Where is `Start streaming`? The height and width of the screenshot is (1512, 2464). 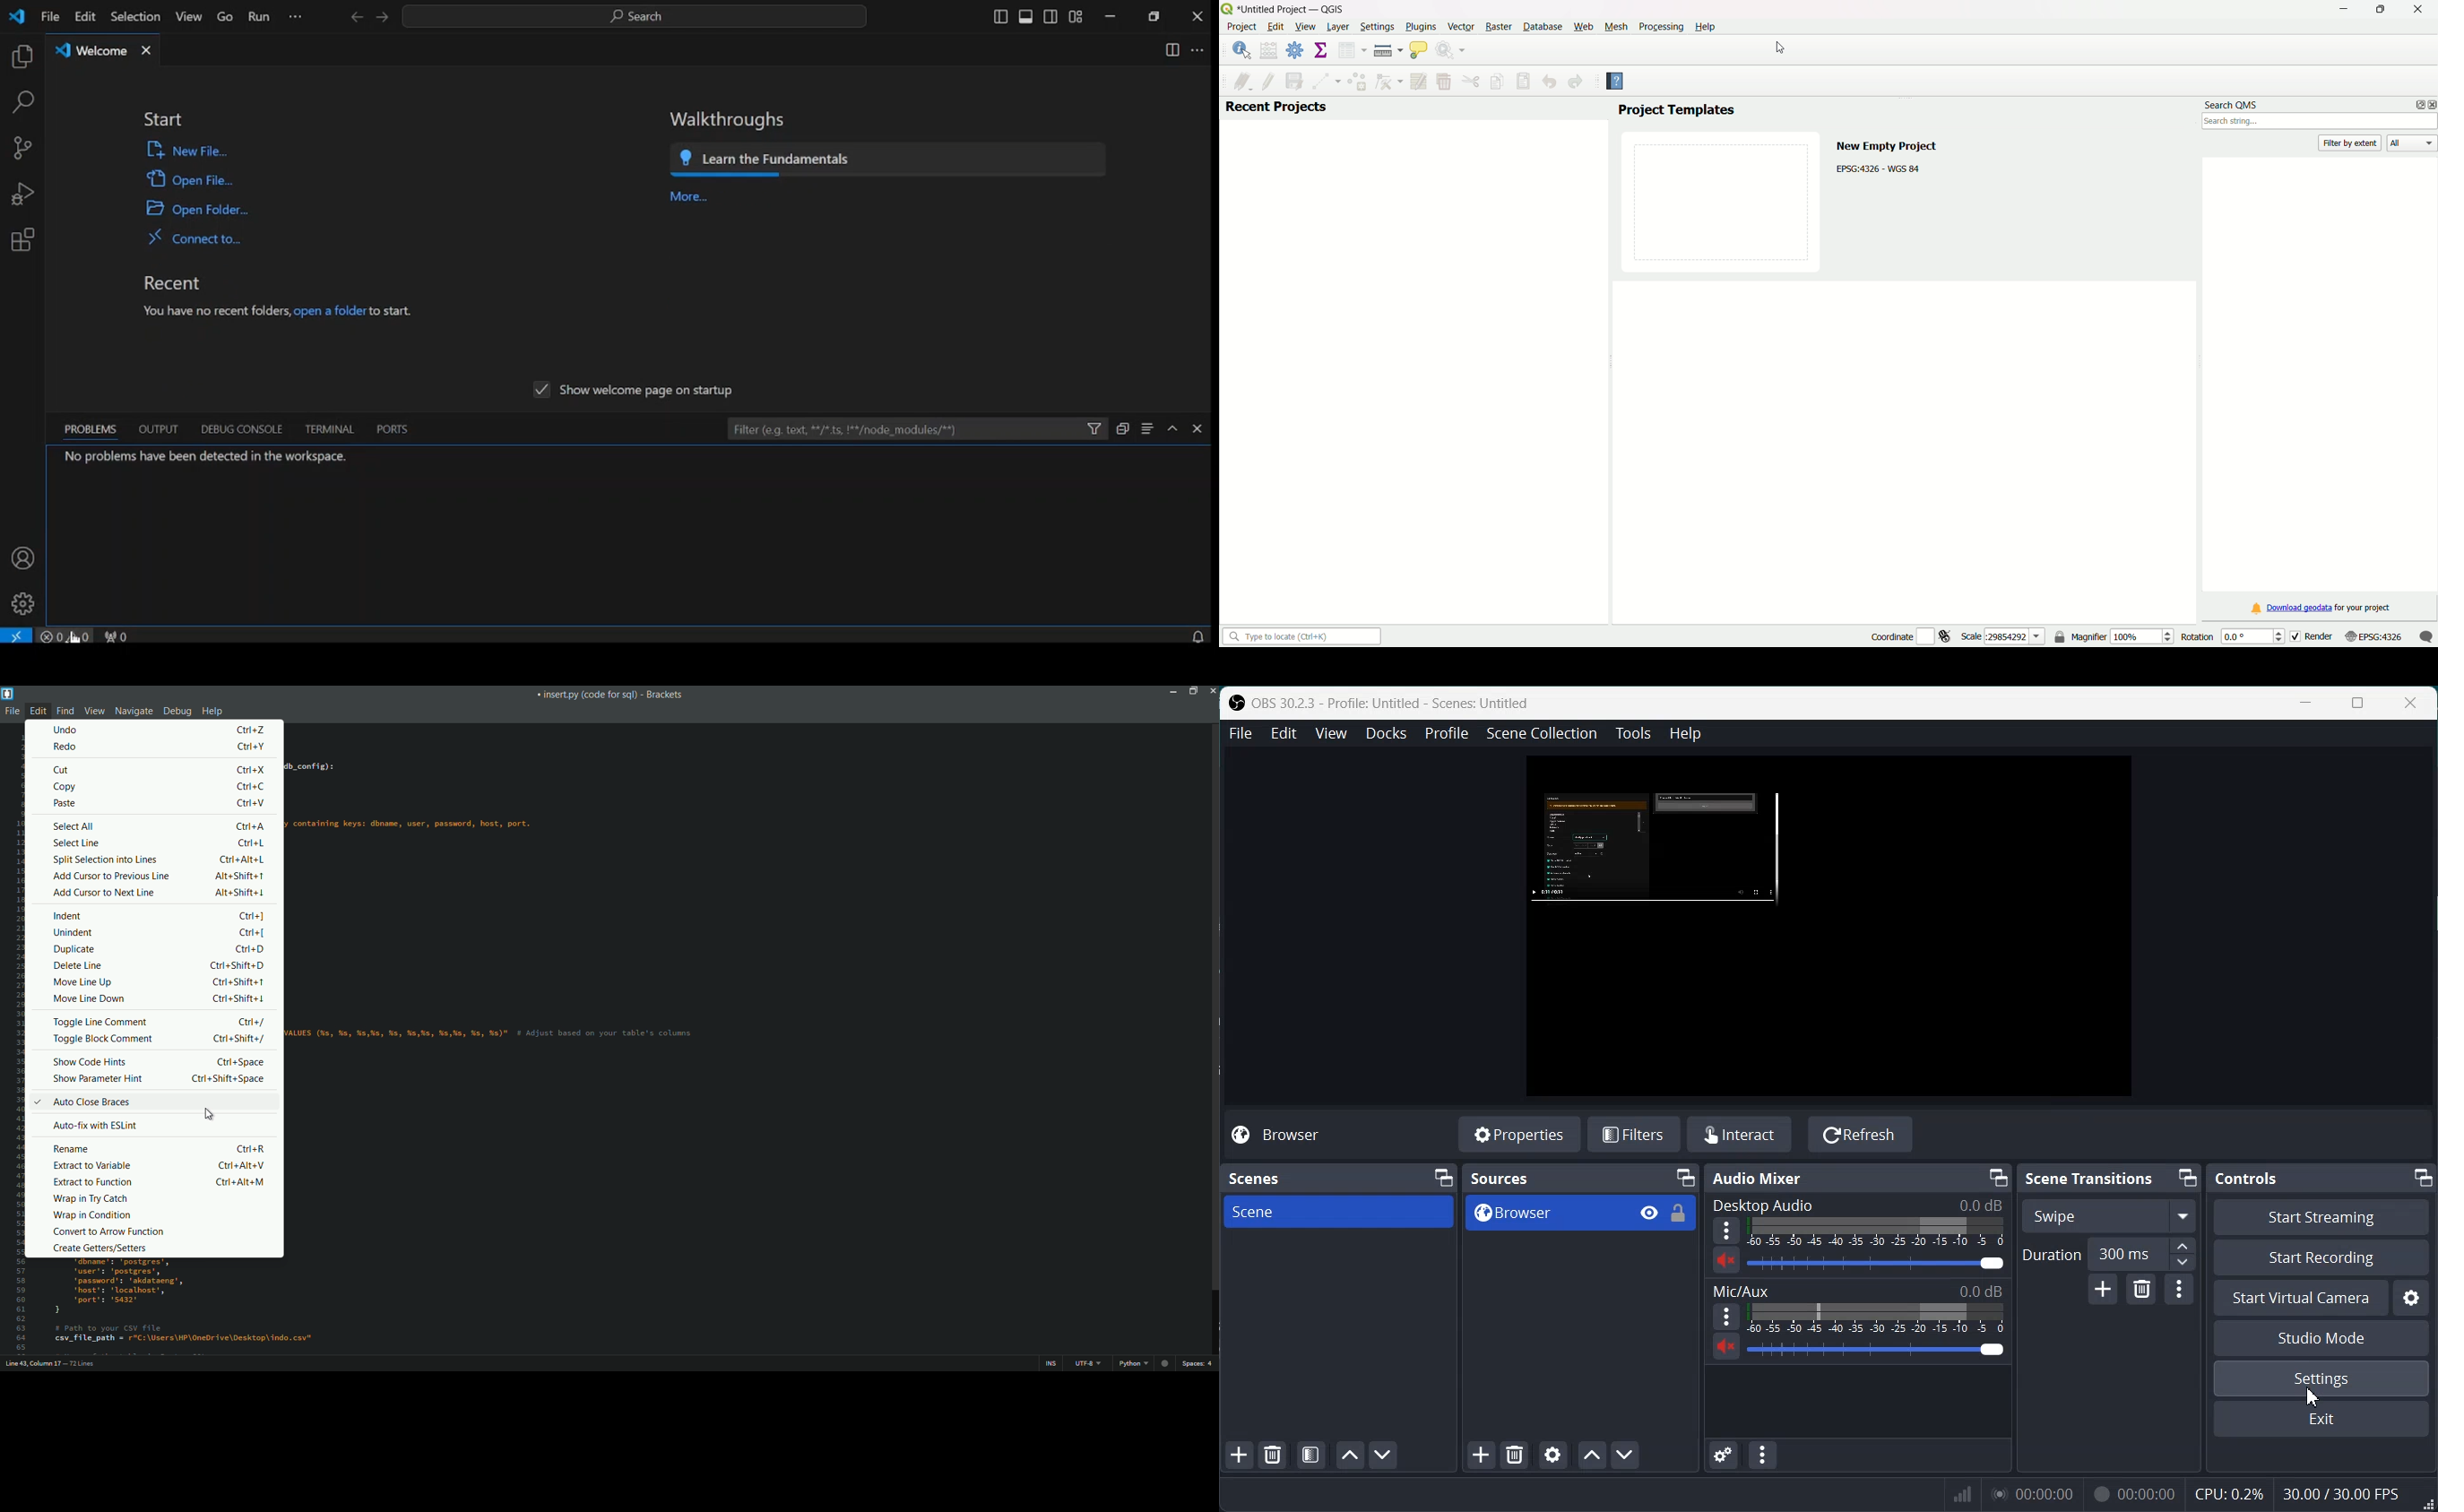 Start streaming is located at coordinates (2321, 1216).